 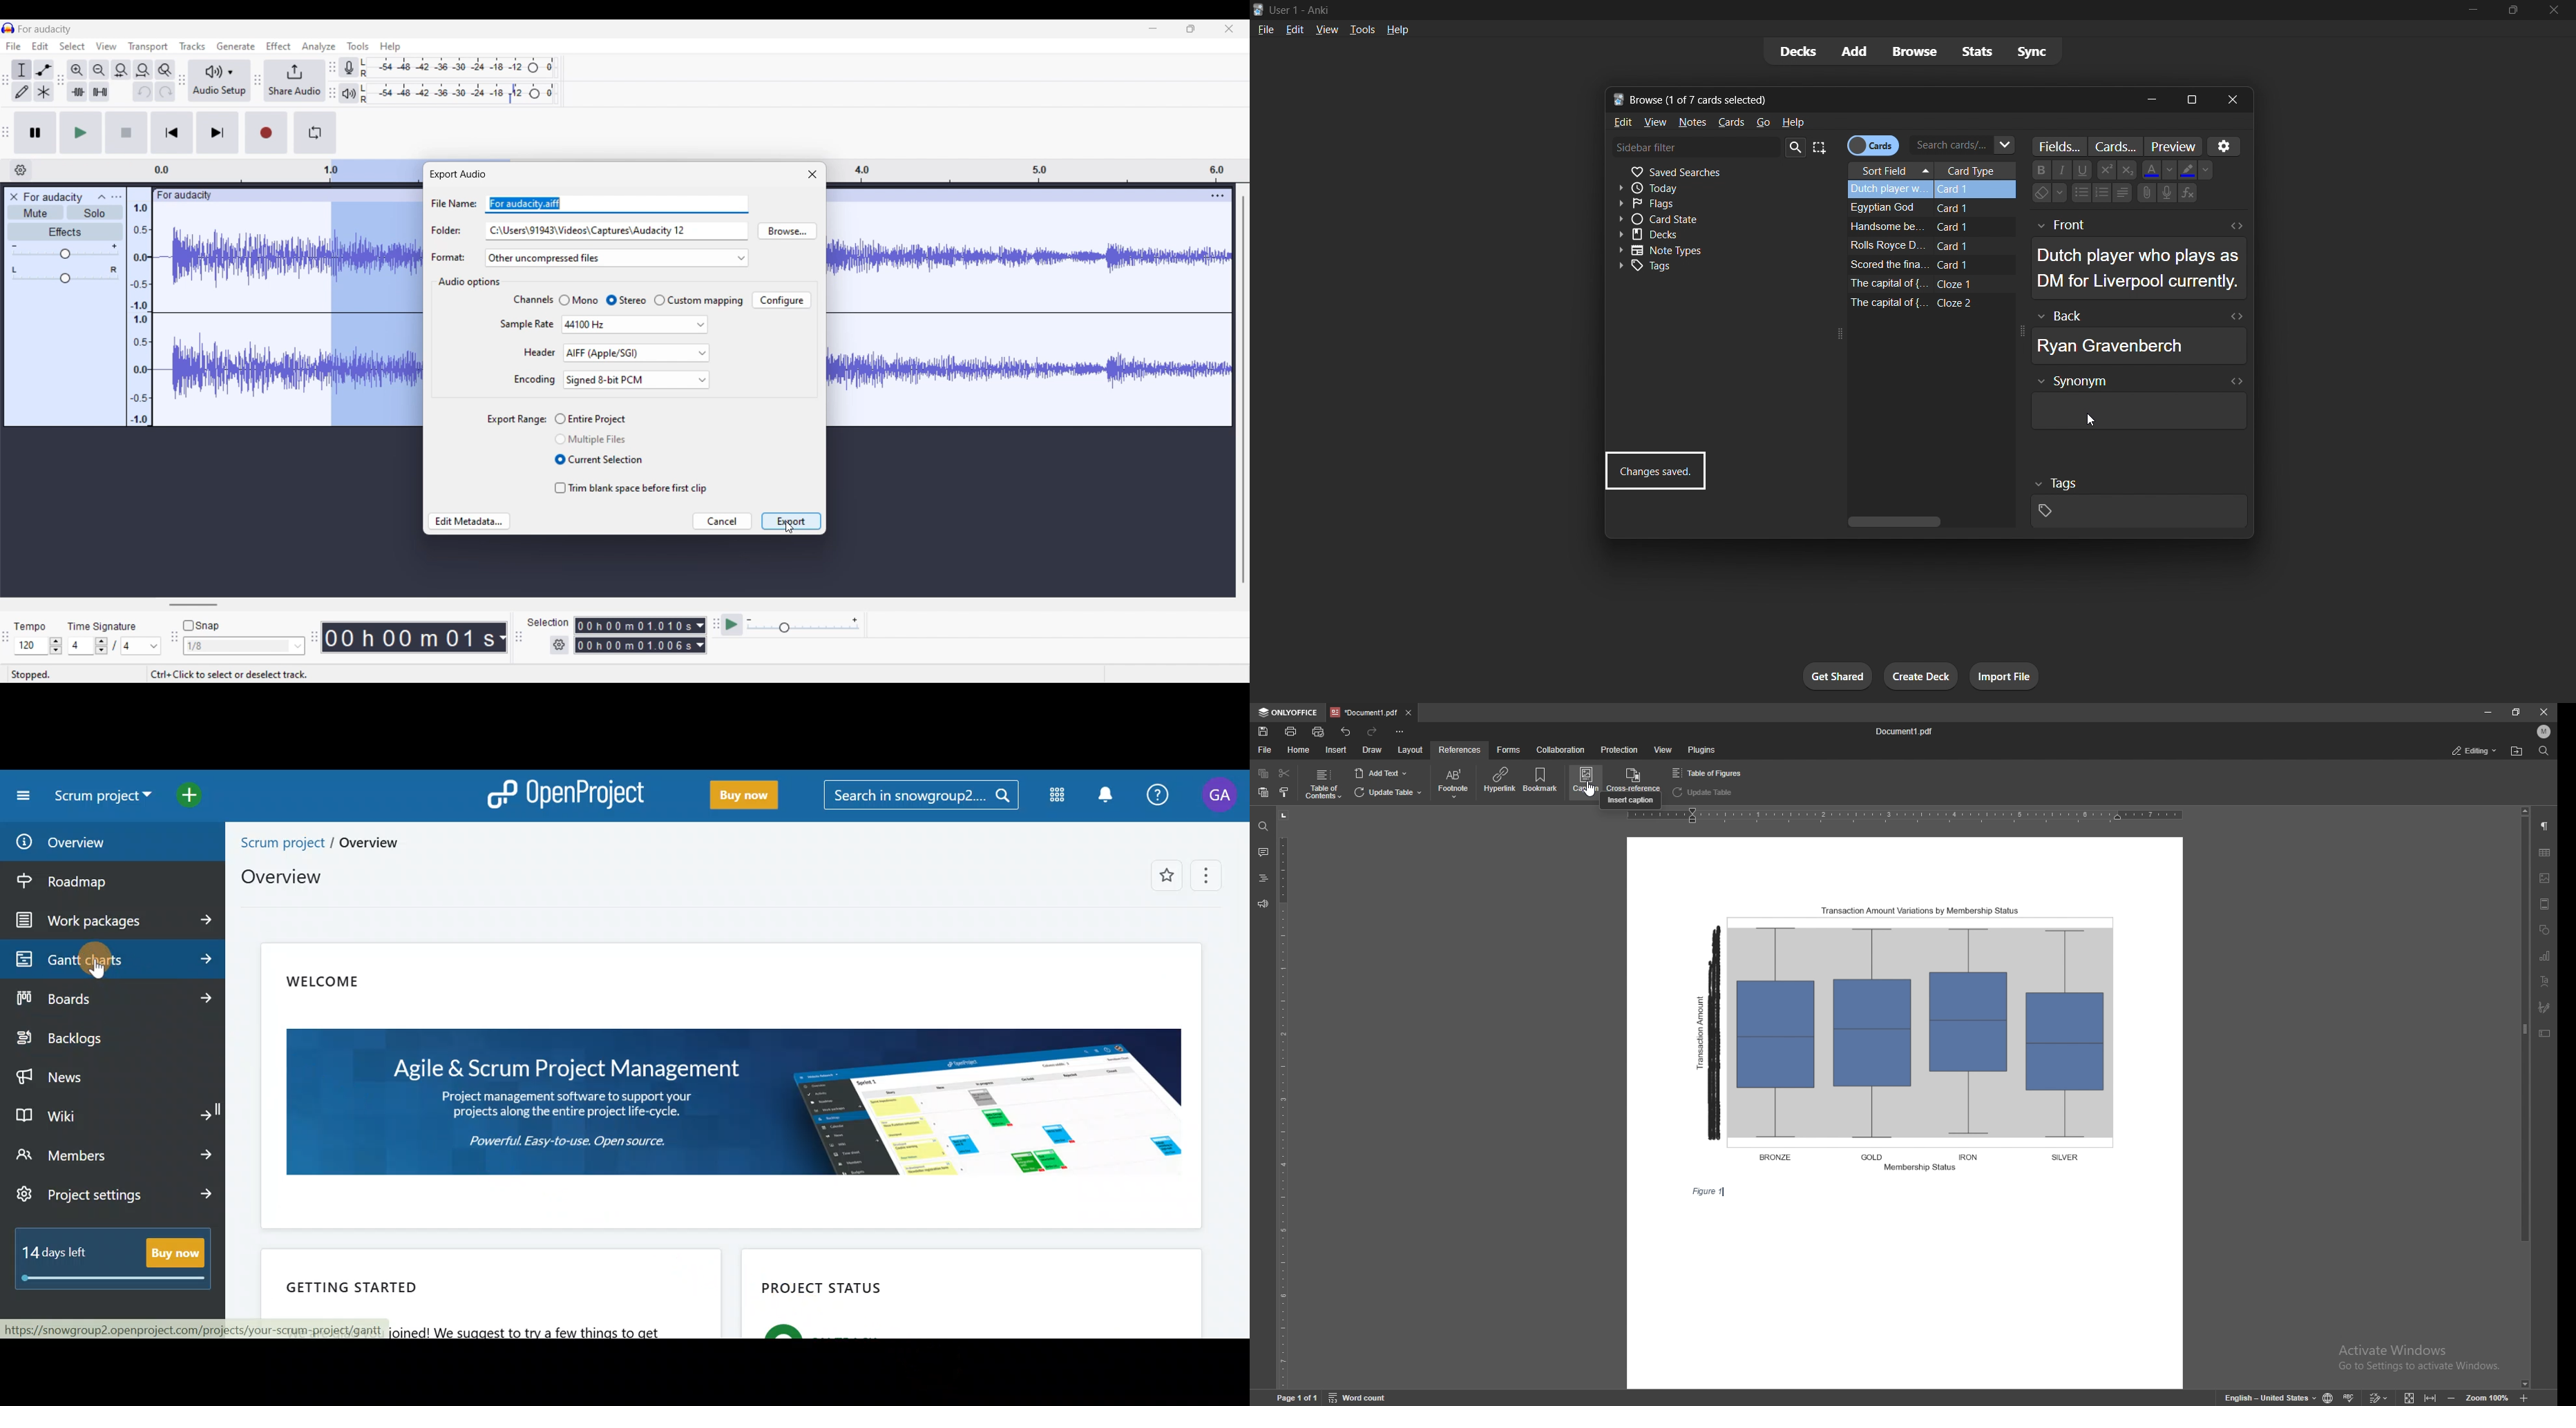 What do you see at coordinates (1655, 470) in the screenshot?
I see `status update` at bounding box center [1655, 470].